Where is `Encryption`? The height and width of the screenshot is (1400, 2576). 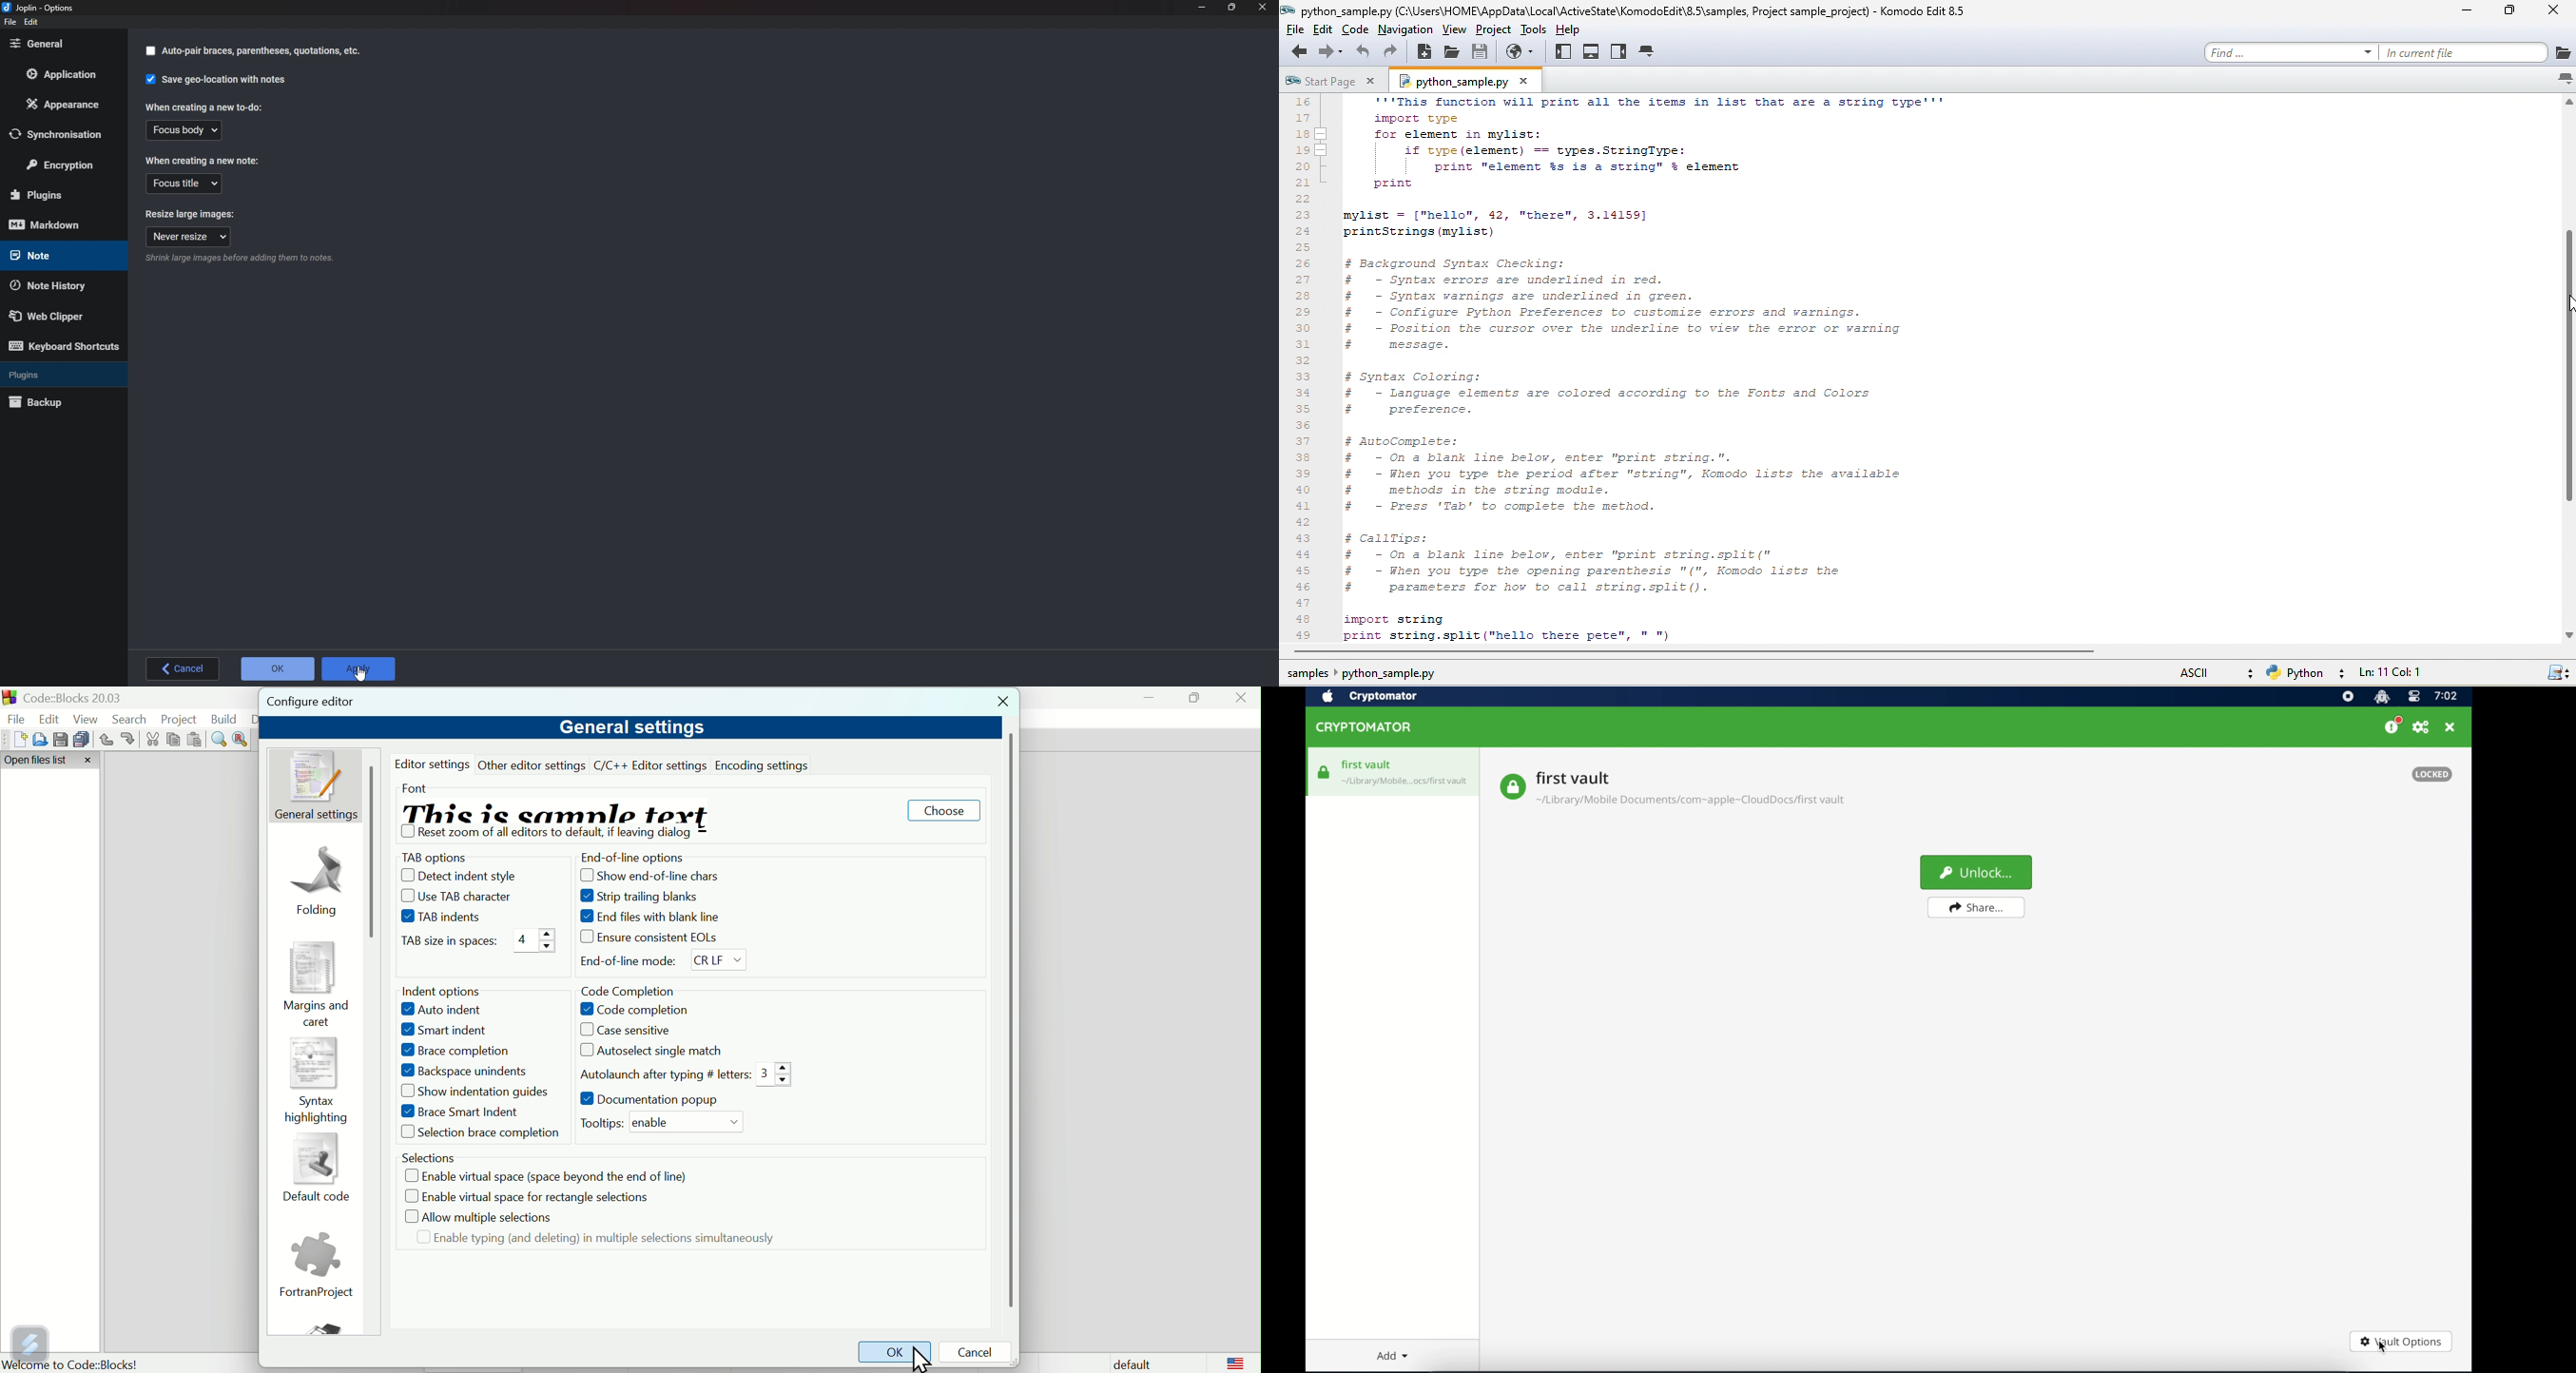 Encryption is located at coordinates (59, 165).